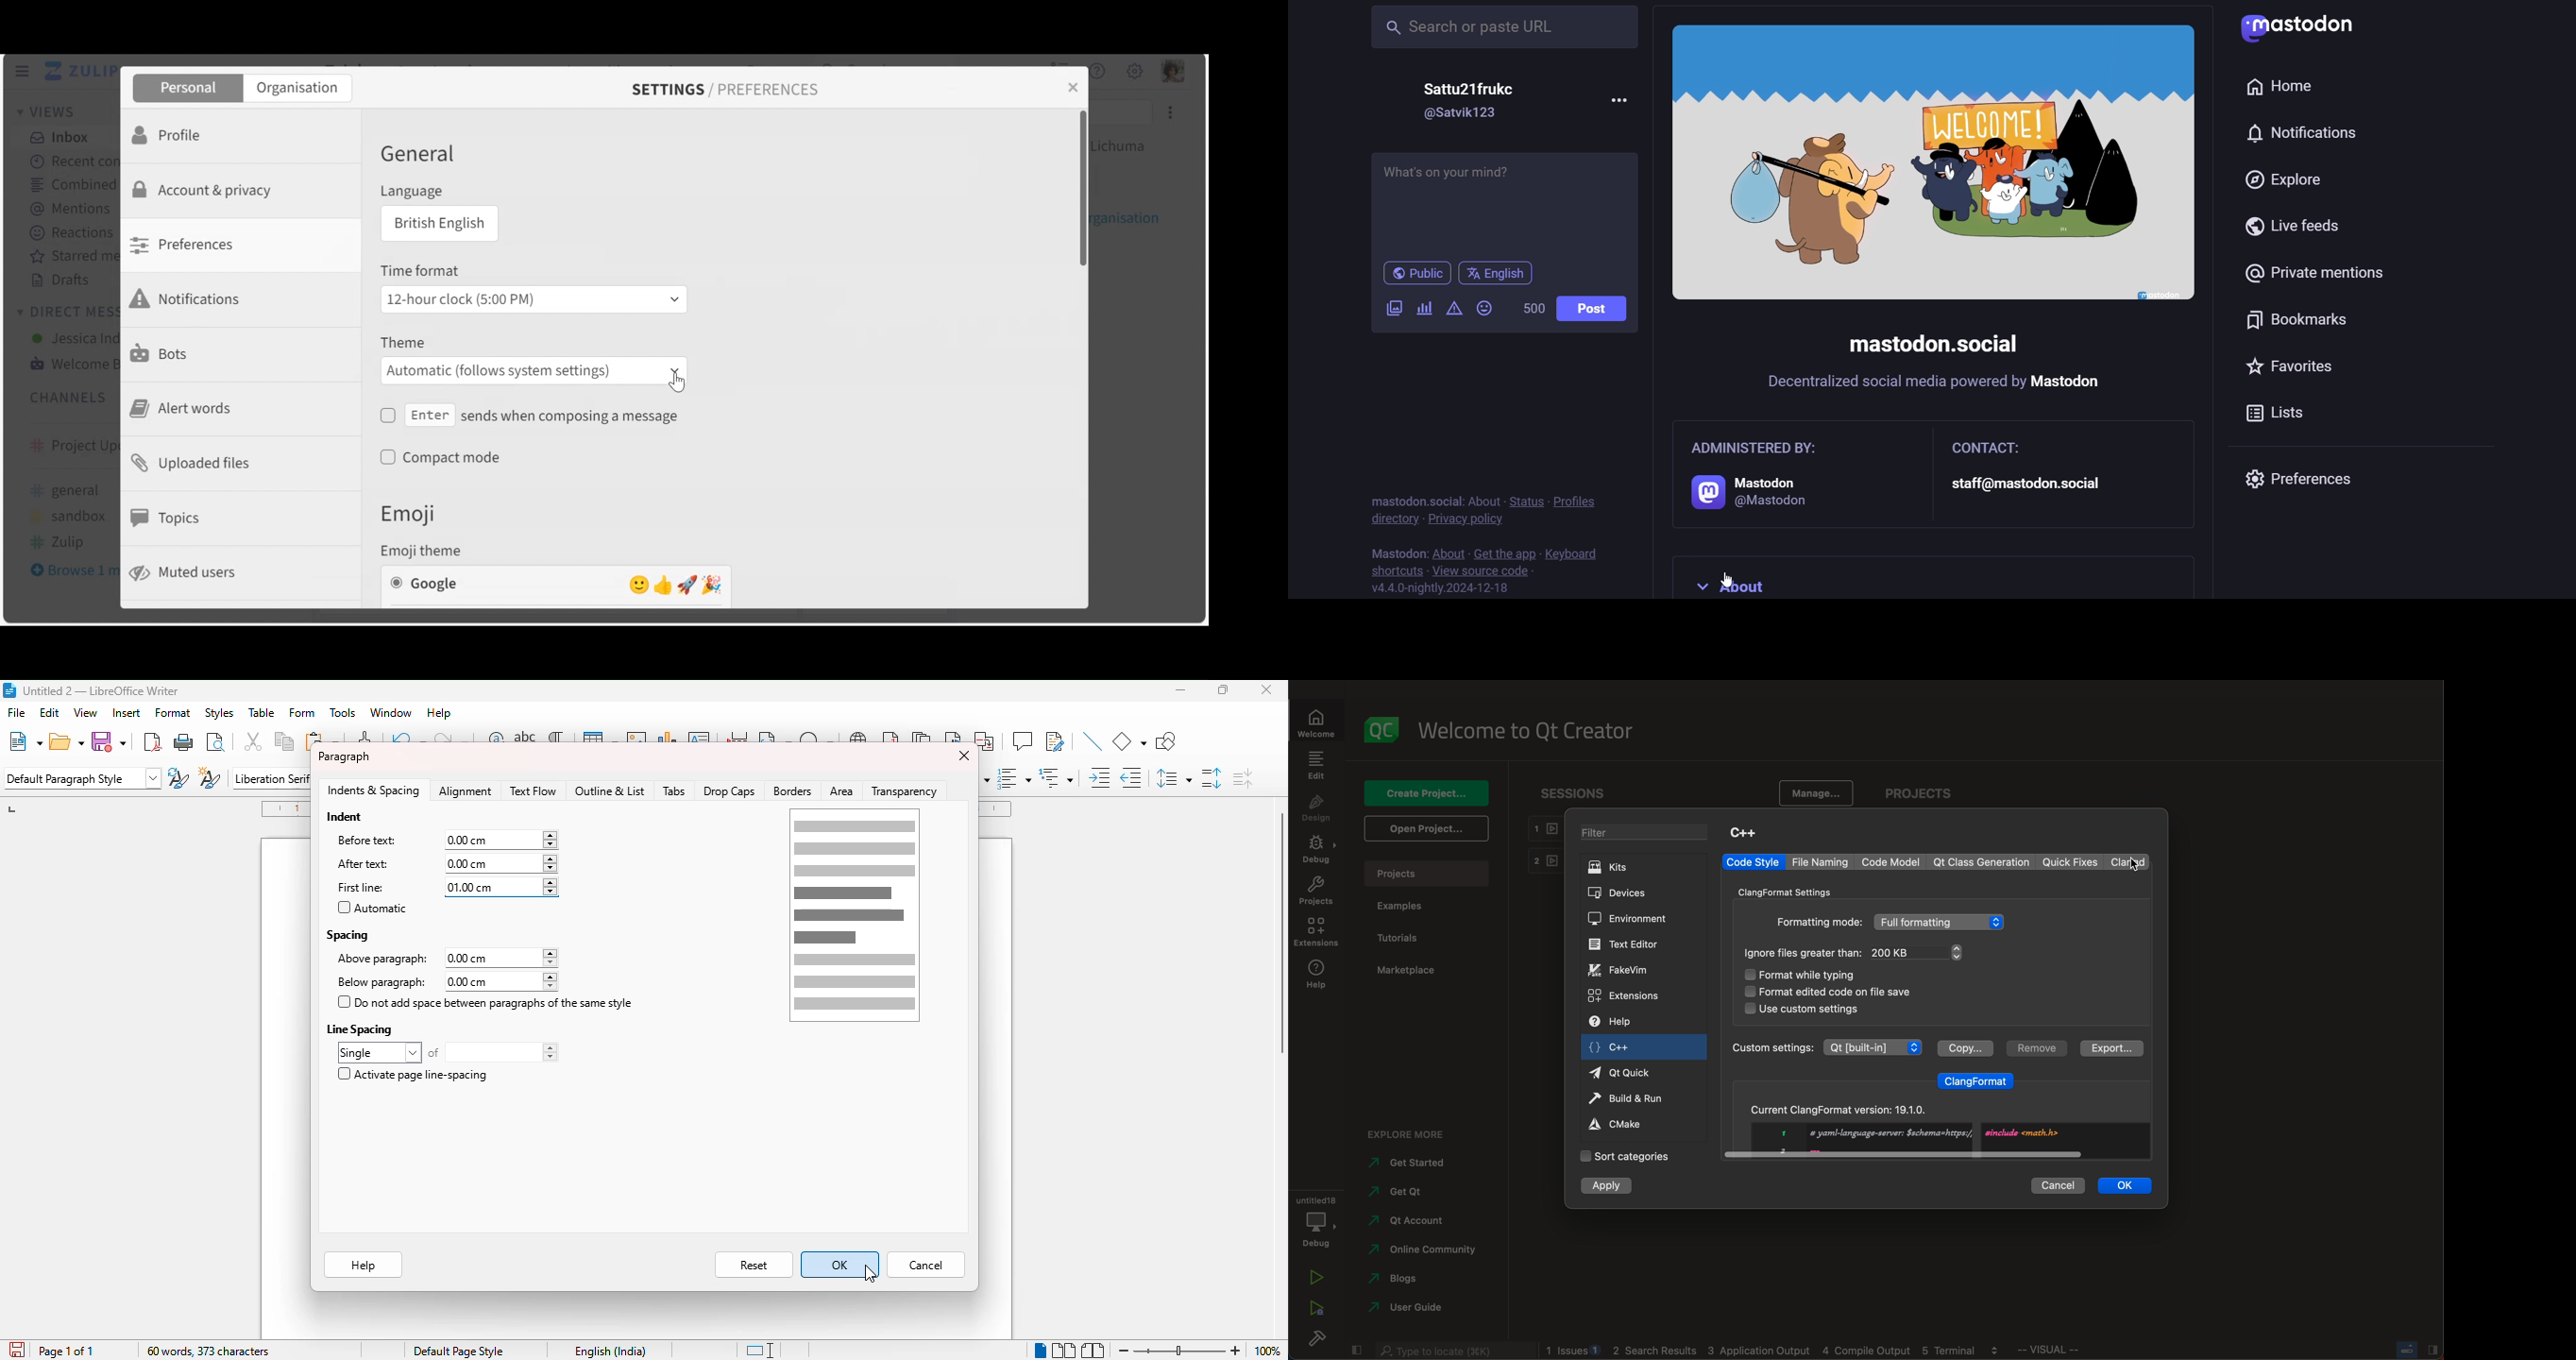 This screenshot has width=2576, height=1372. Describe the element at coordinates (729, 790) in the screenshot. I see `drop caps` at that location.